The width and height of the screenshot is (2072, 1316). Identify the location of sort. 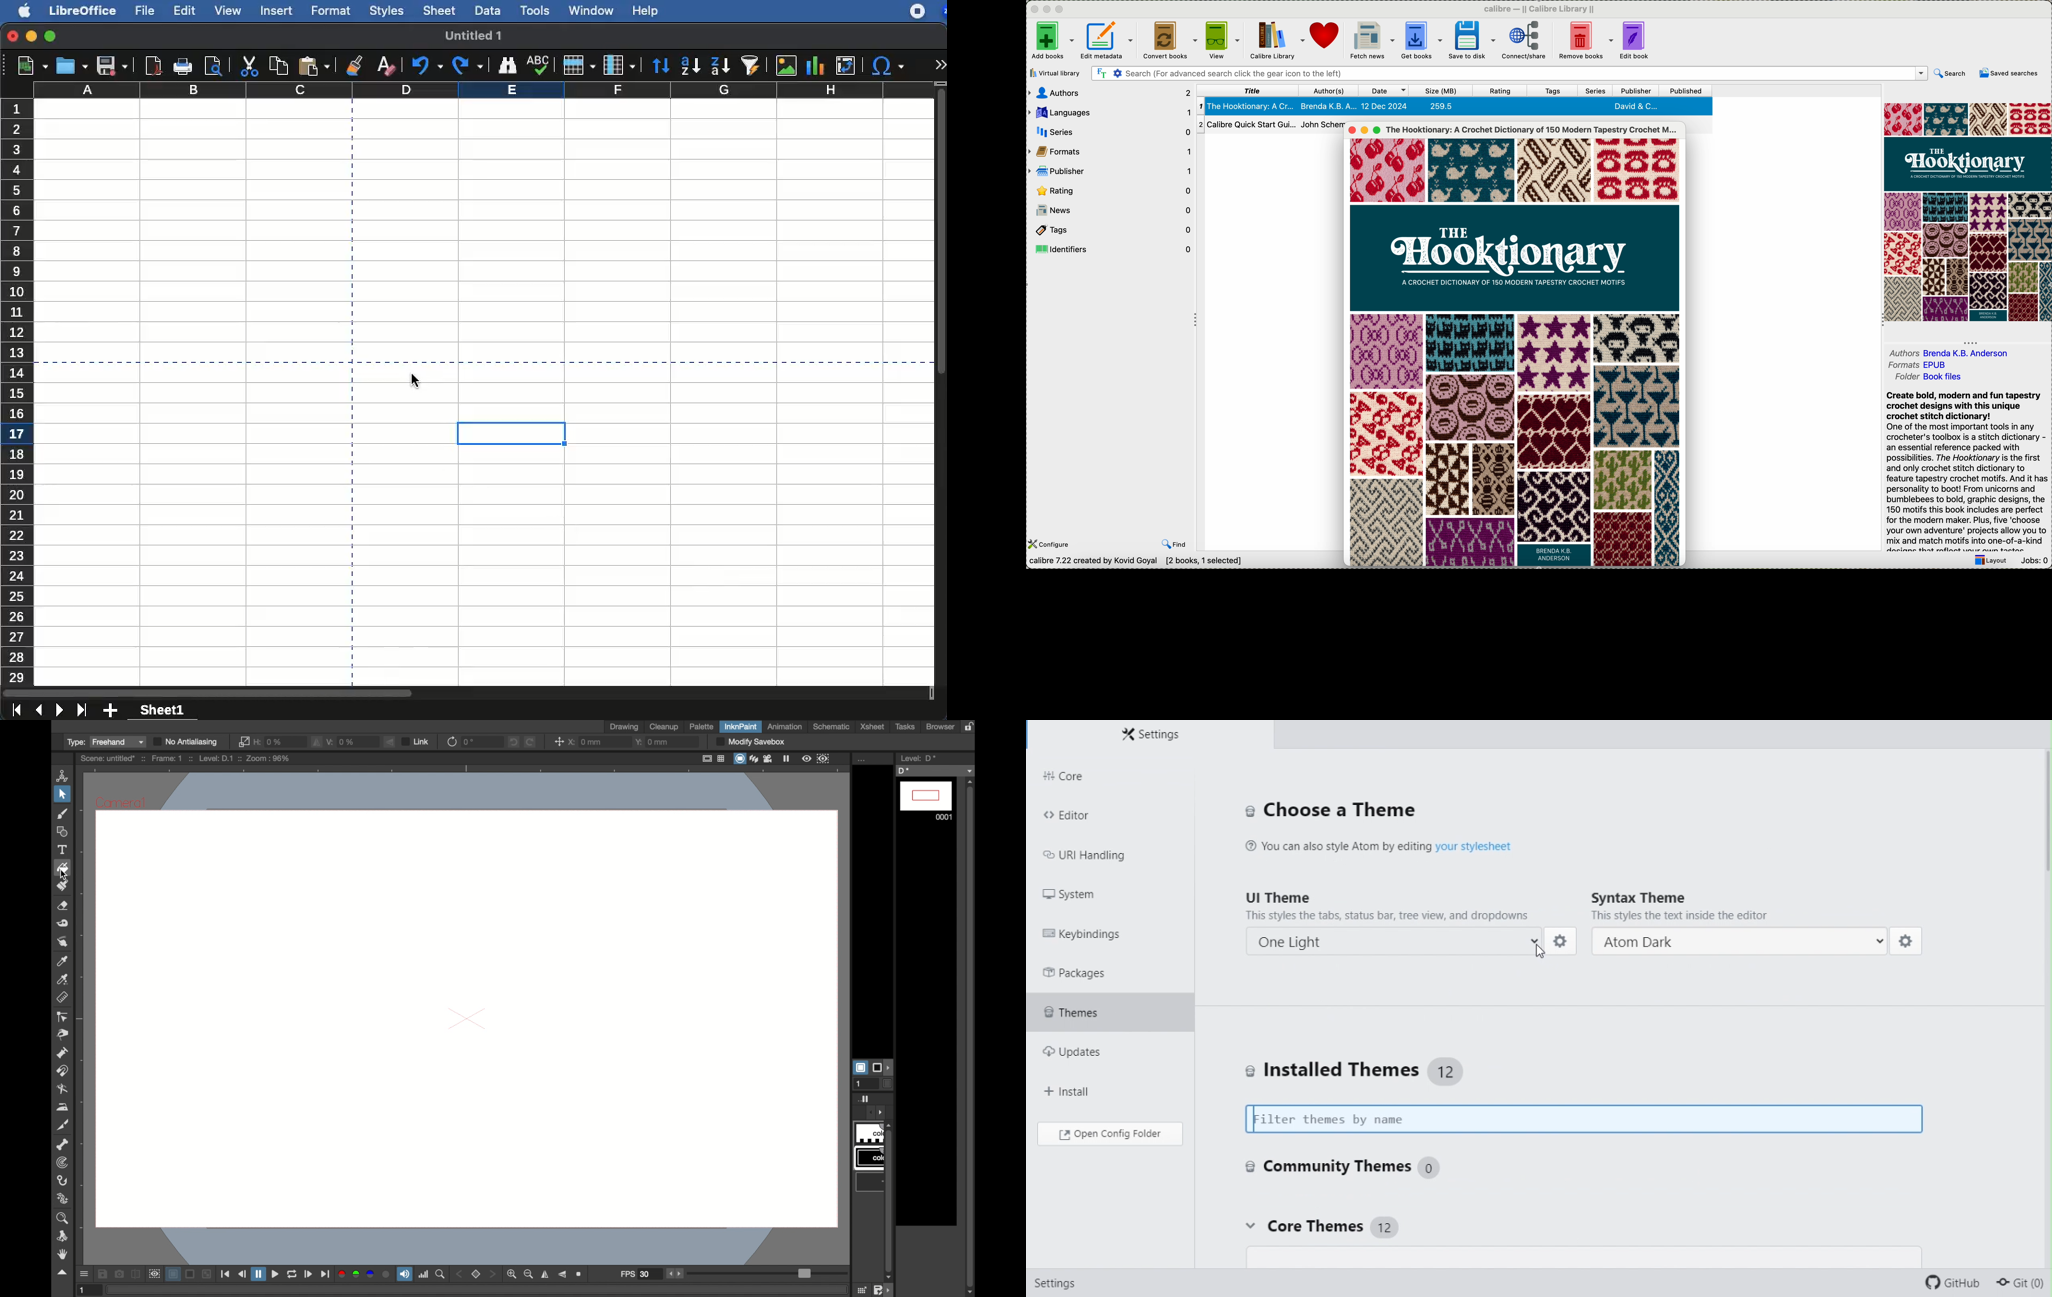
(662, 65).